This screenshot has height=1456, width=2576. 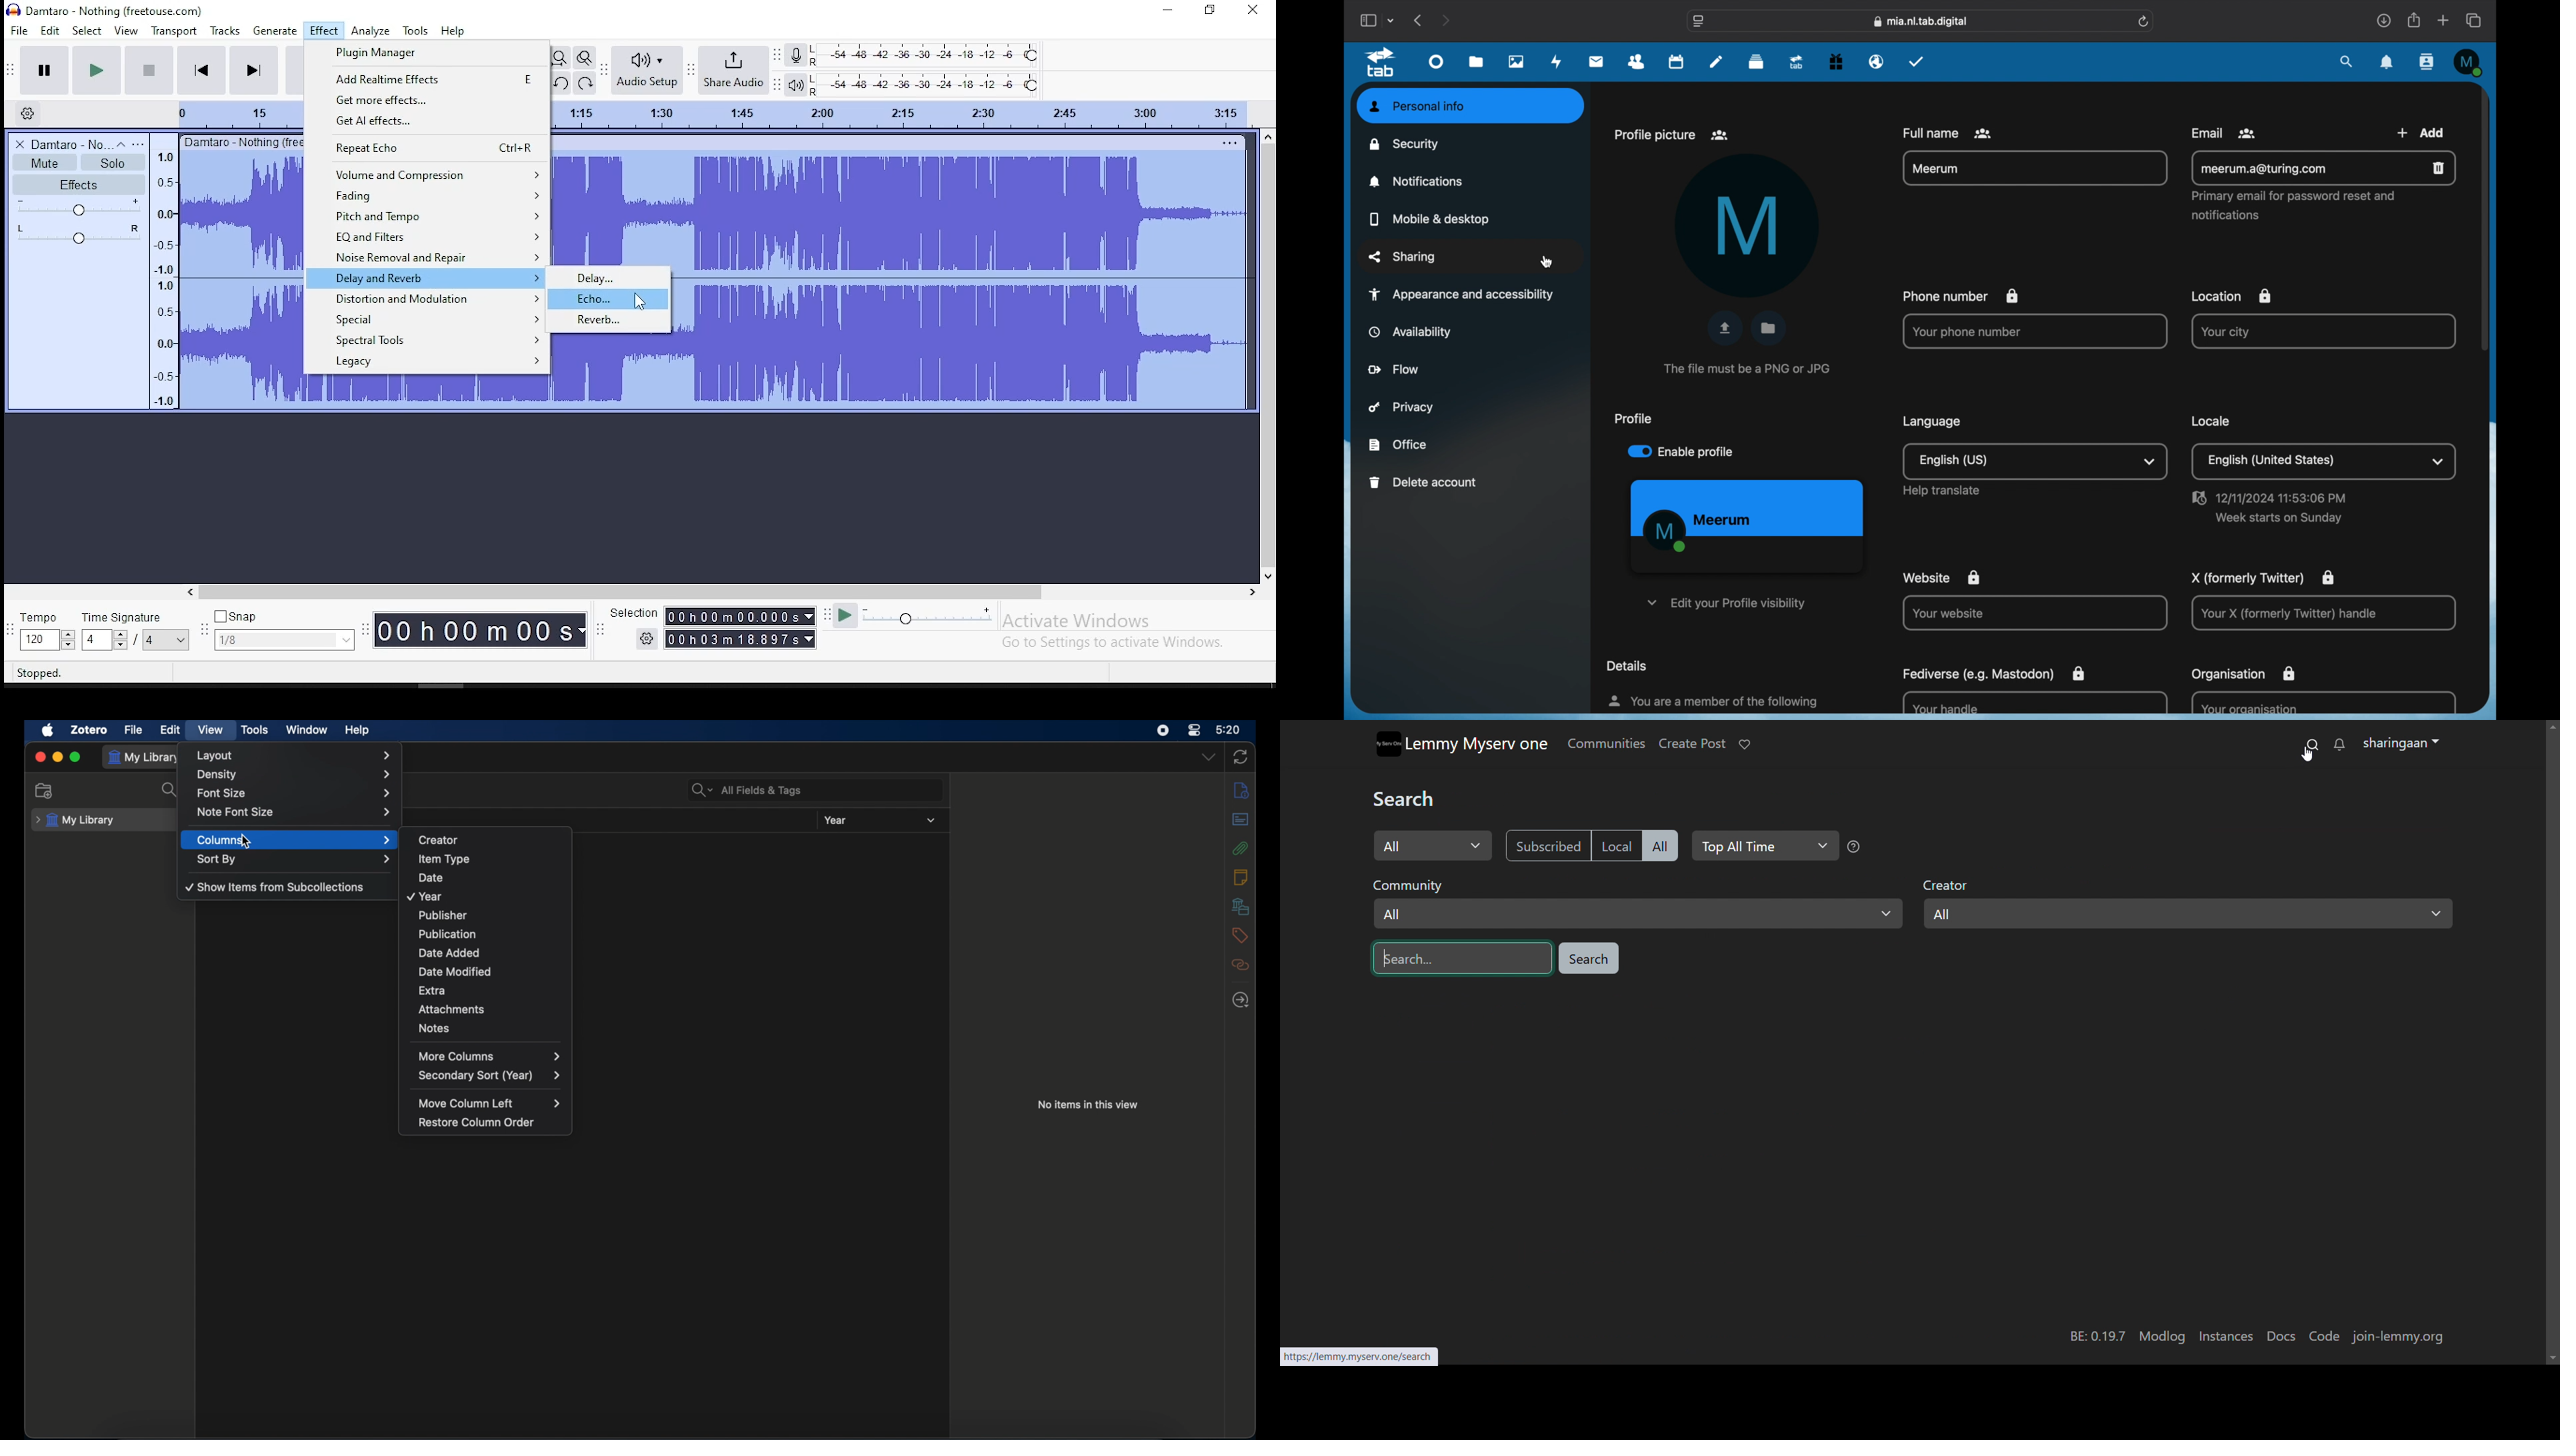 I want to click on apple icon, so click(x=47, y=730).